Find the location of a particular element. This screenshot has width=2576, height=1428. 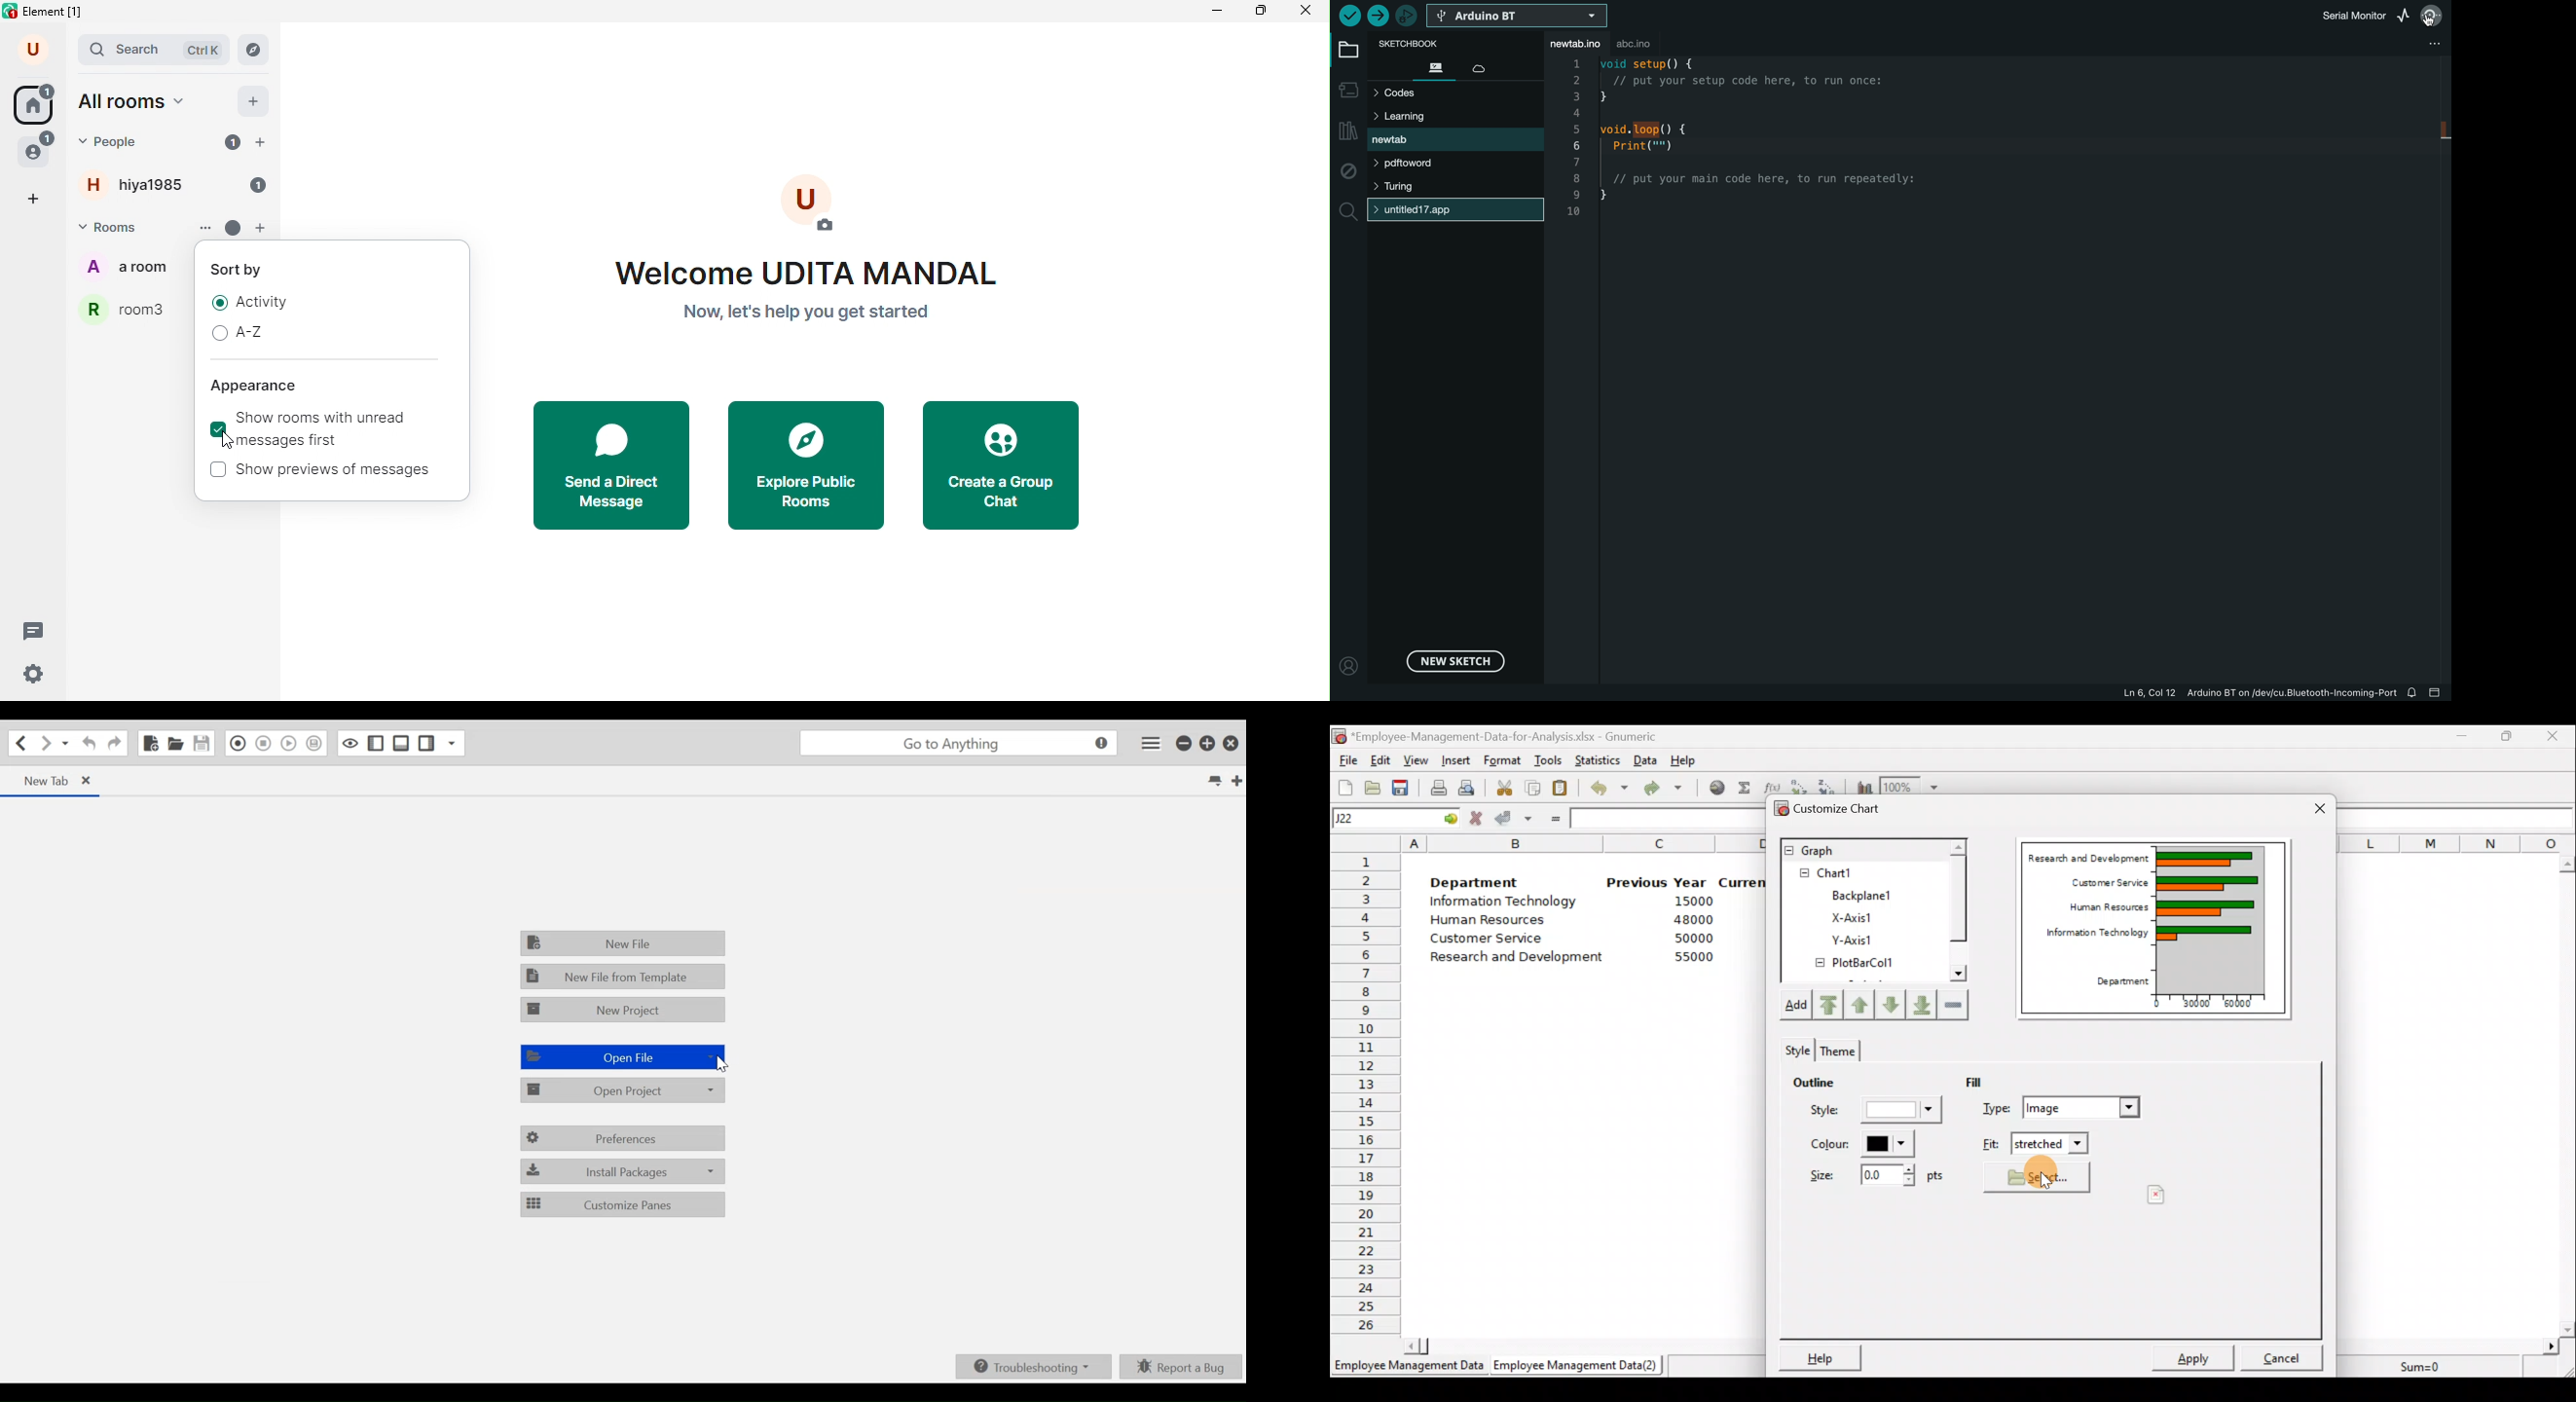

Rows is located at coordinates (1366, 1094).